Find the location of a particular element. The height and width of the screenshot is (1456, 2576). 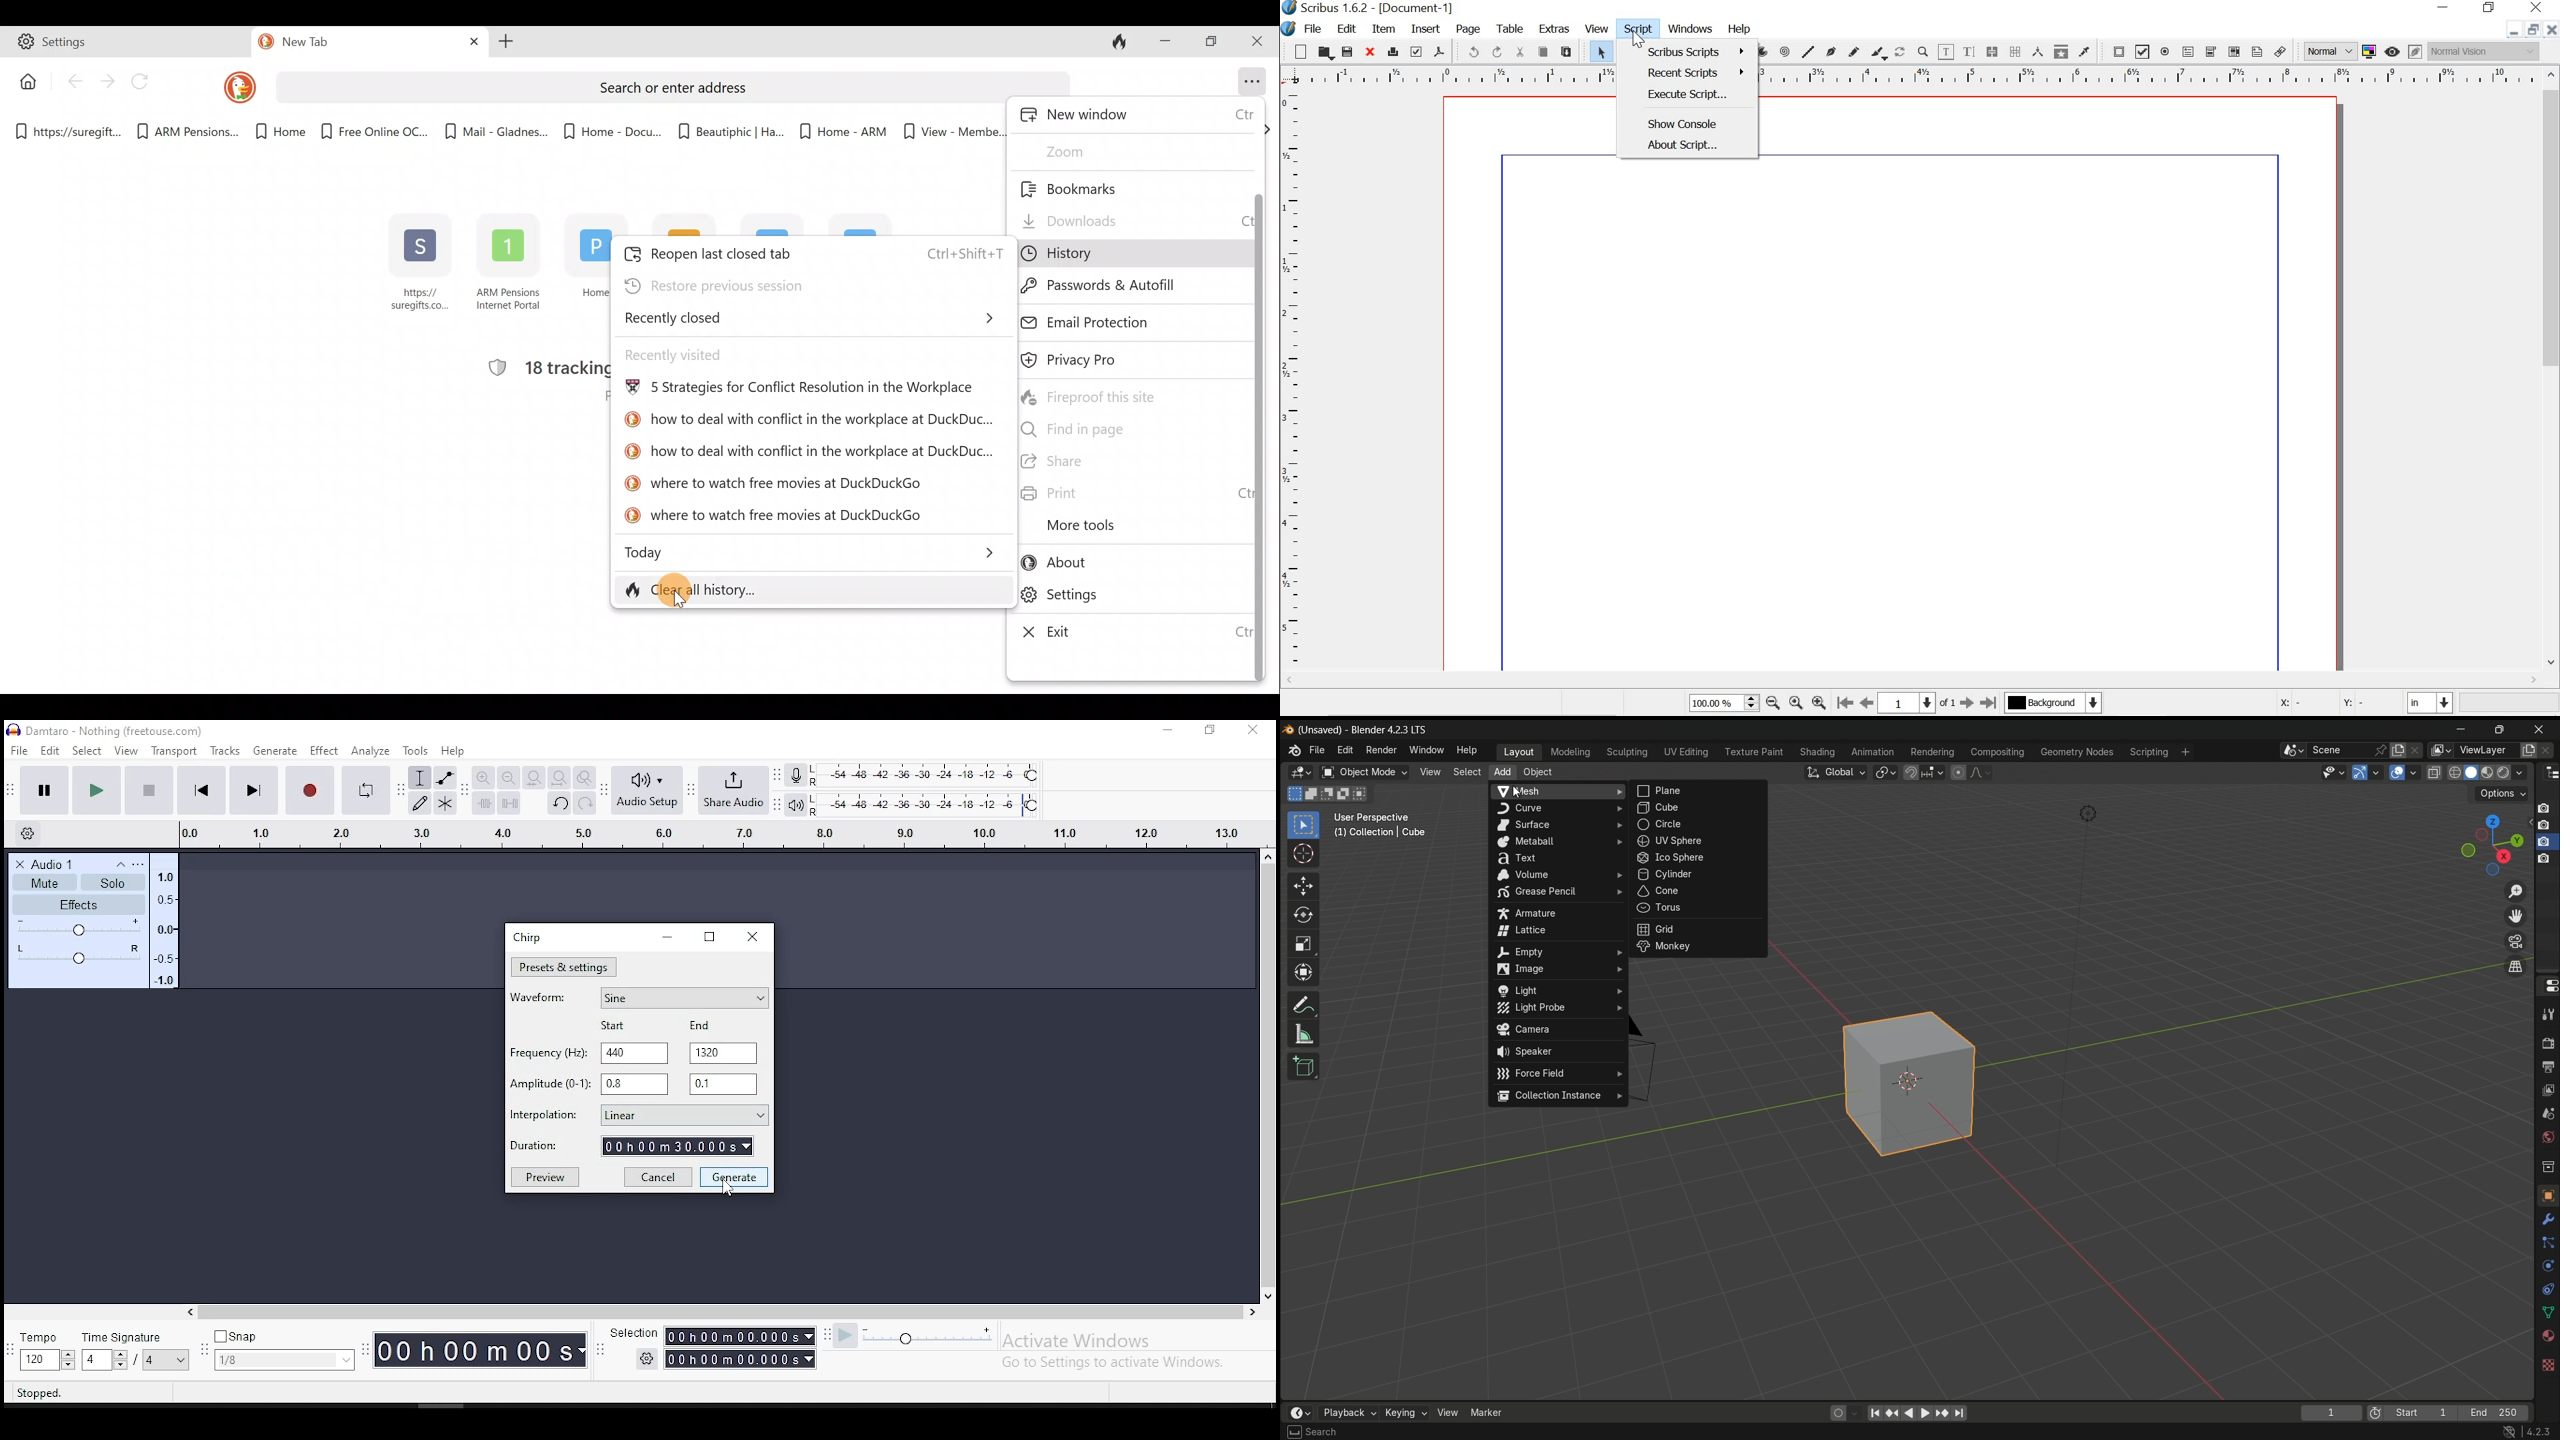

presets and settings is located at coordinates (564, 967).